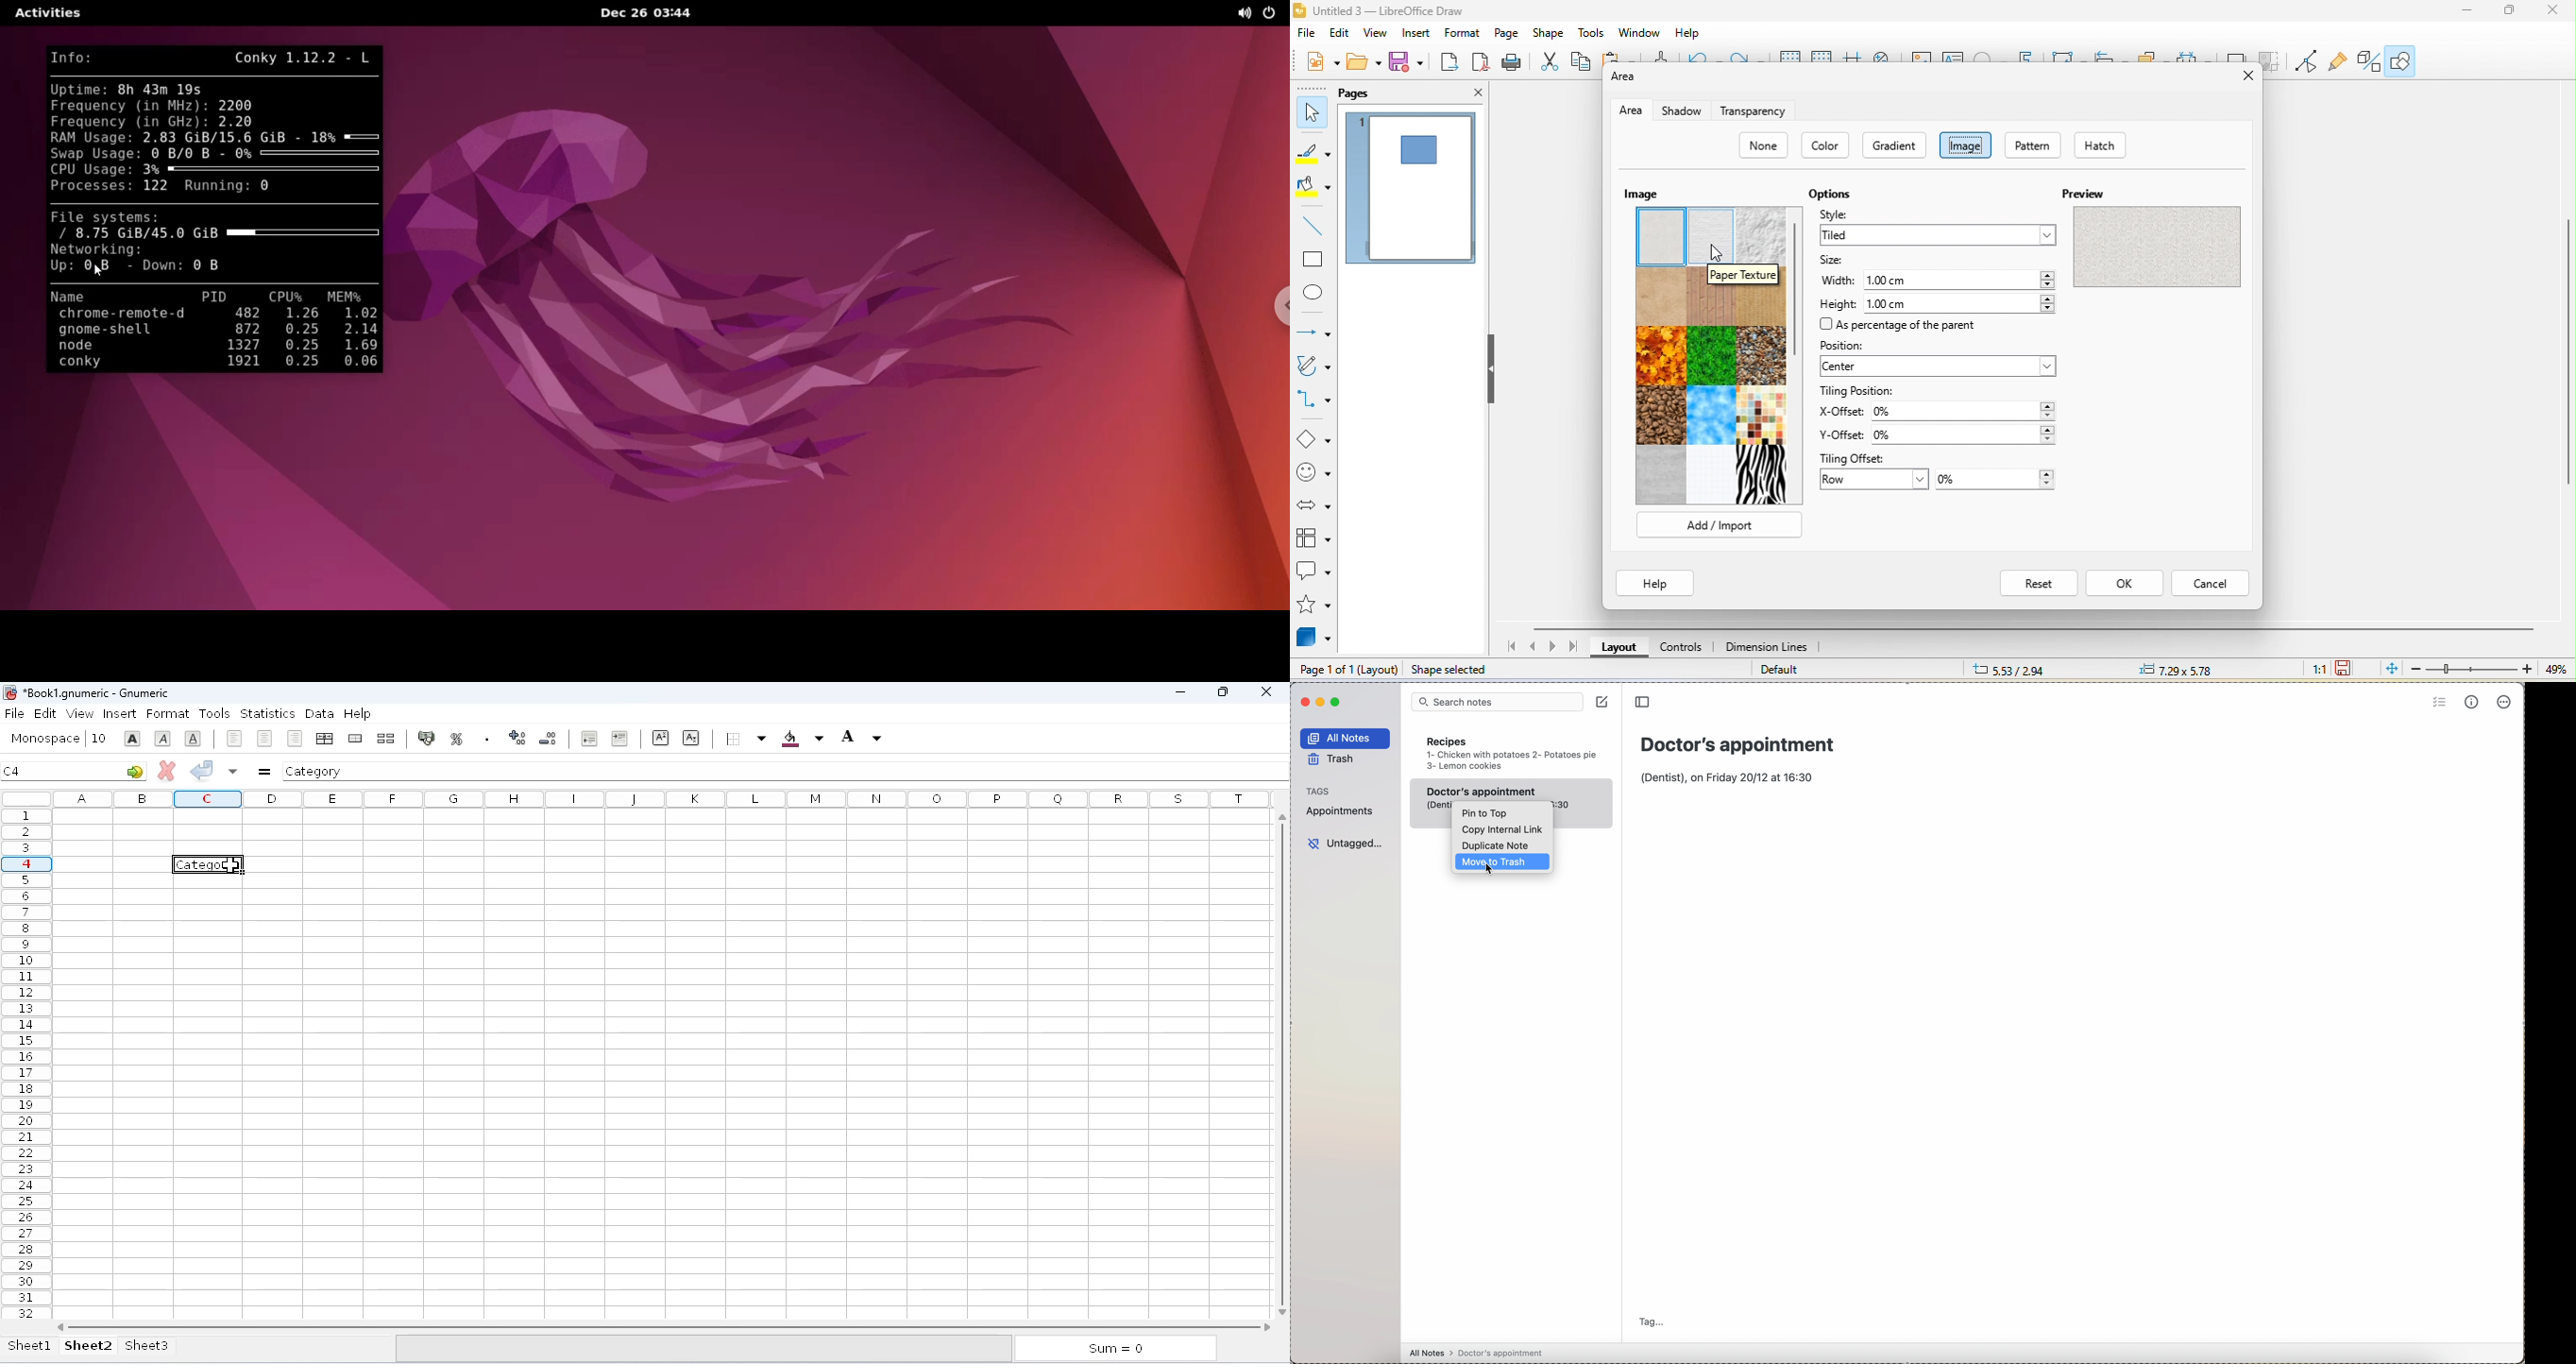  I want to click on enter formula, so click(264, 772).